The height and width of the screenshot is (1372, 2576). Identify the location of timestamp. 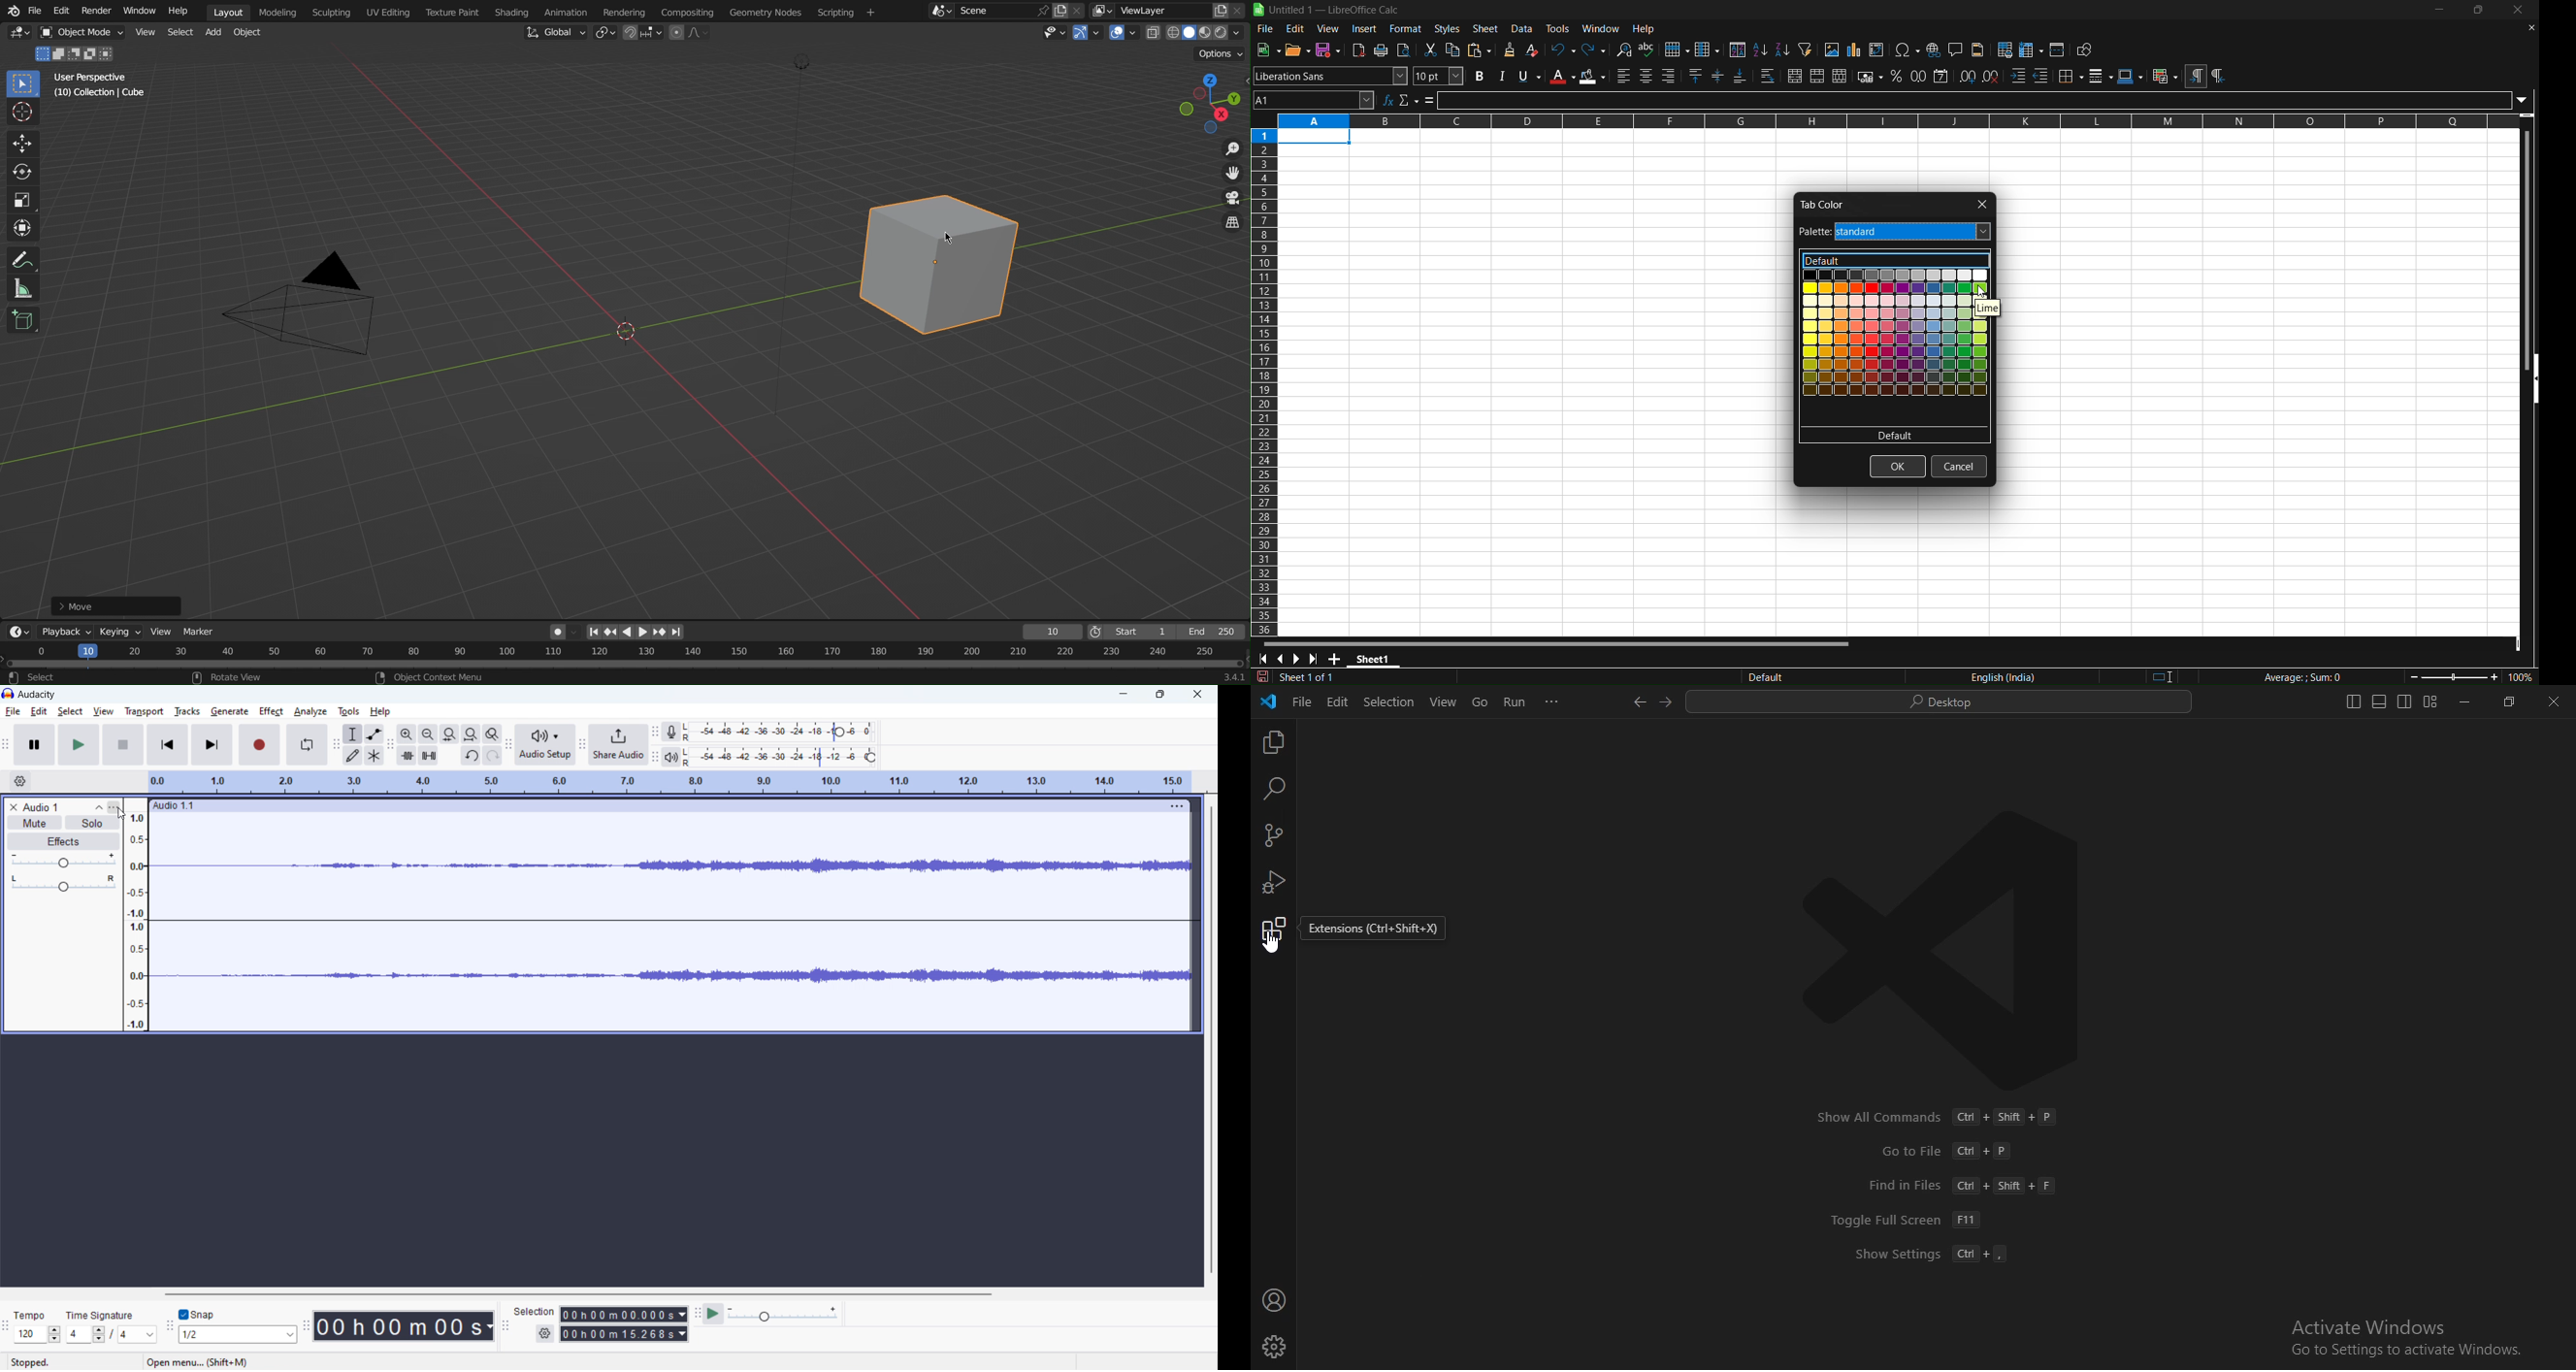
(404, 1325).